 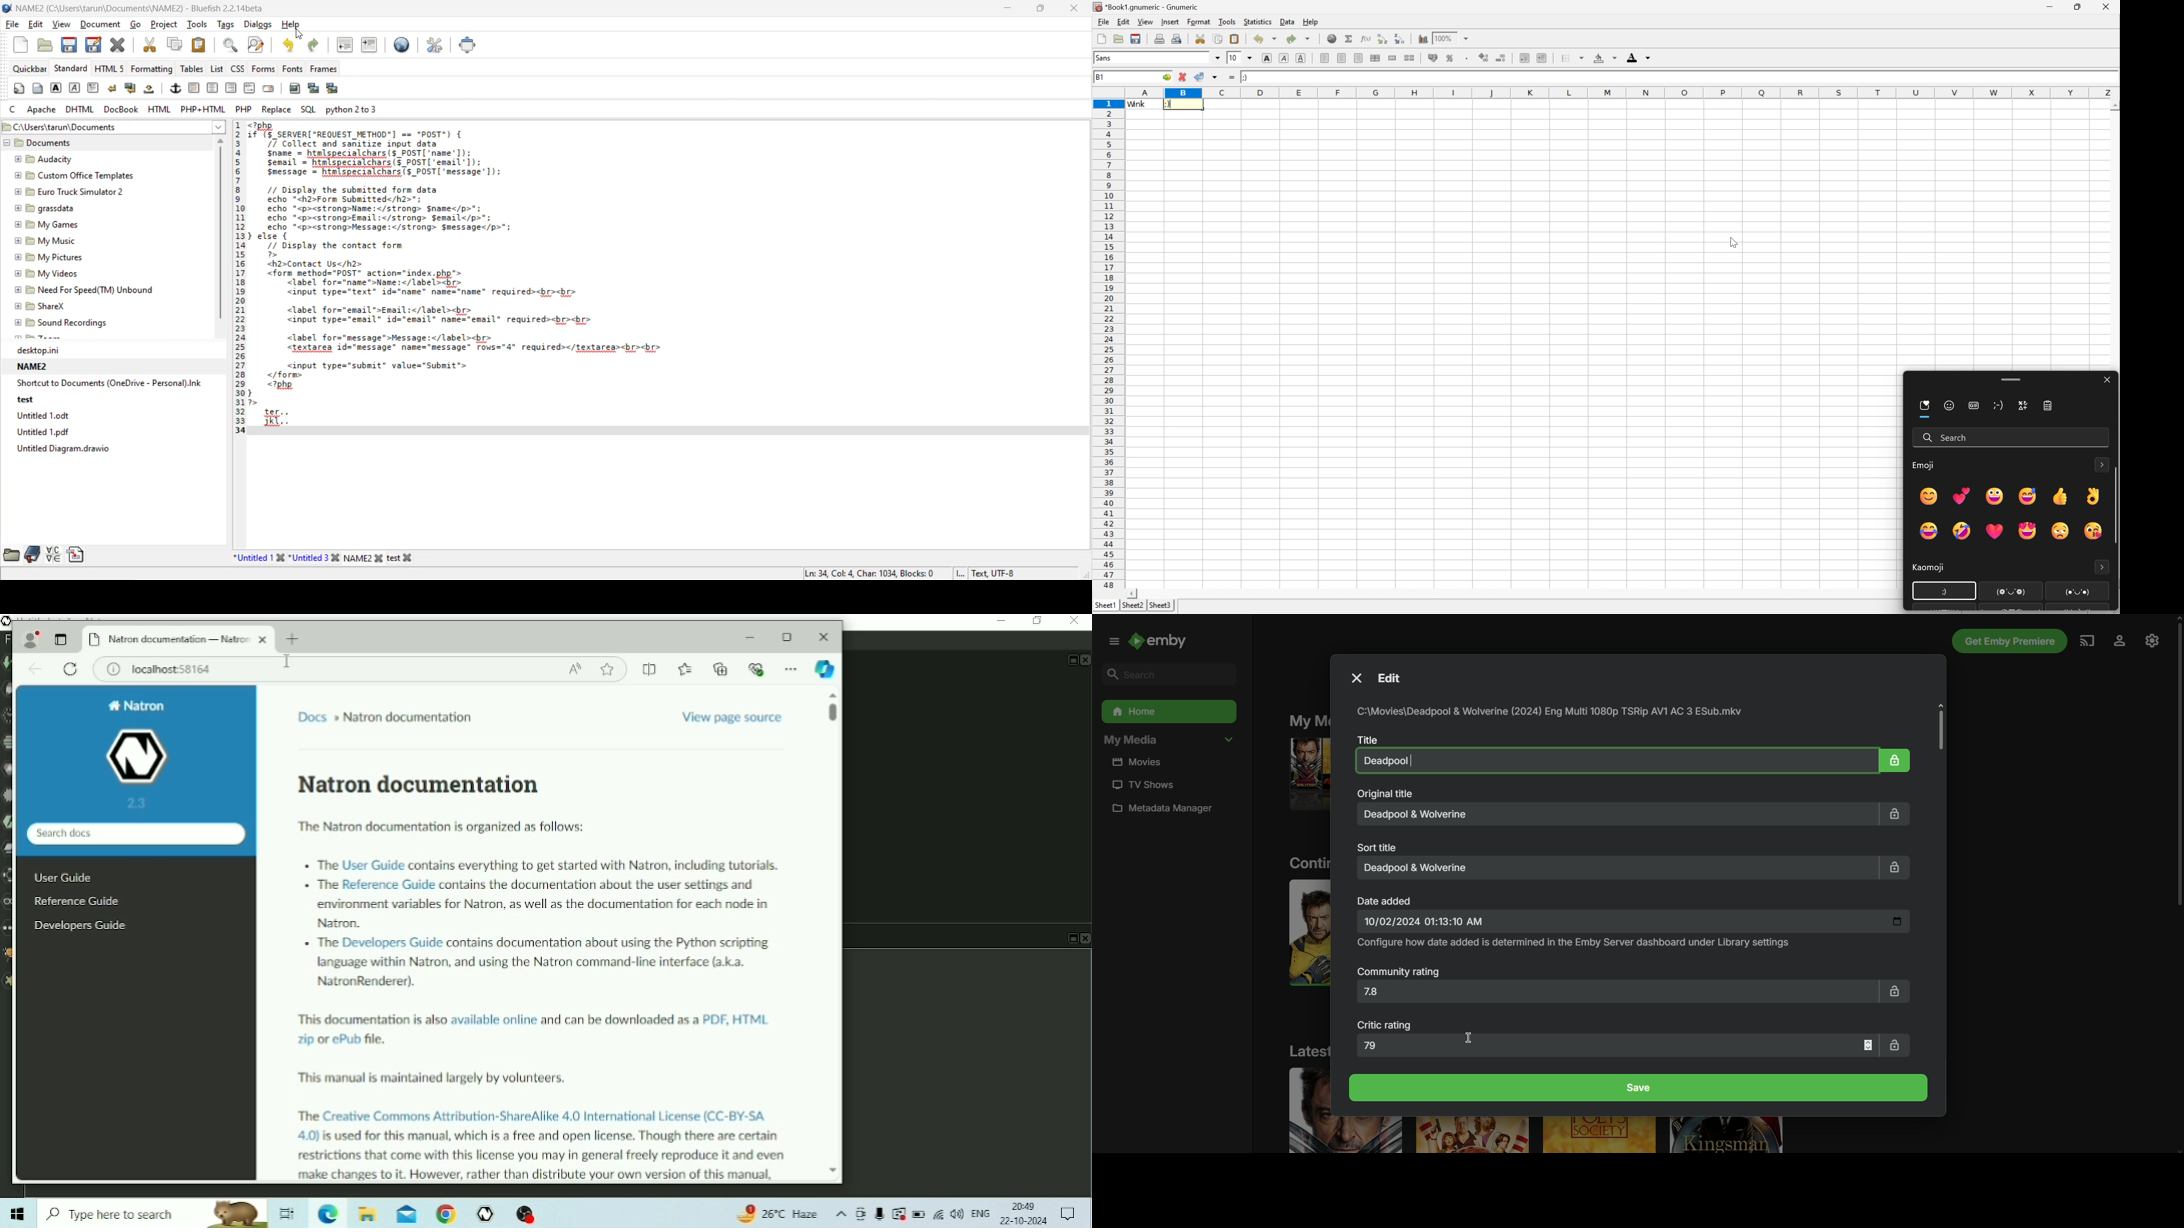 What do you see at coordinates (1182, 76) in the screenshot?
I see `cancel changes` at bounding box center [1182, 76].